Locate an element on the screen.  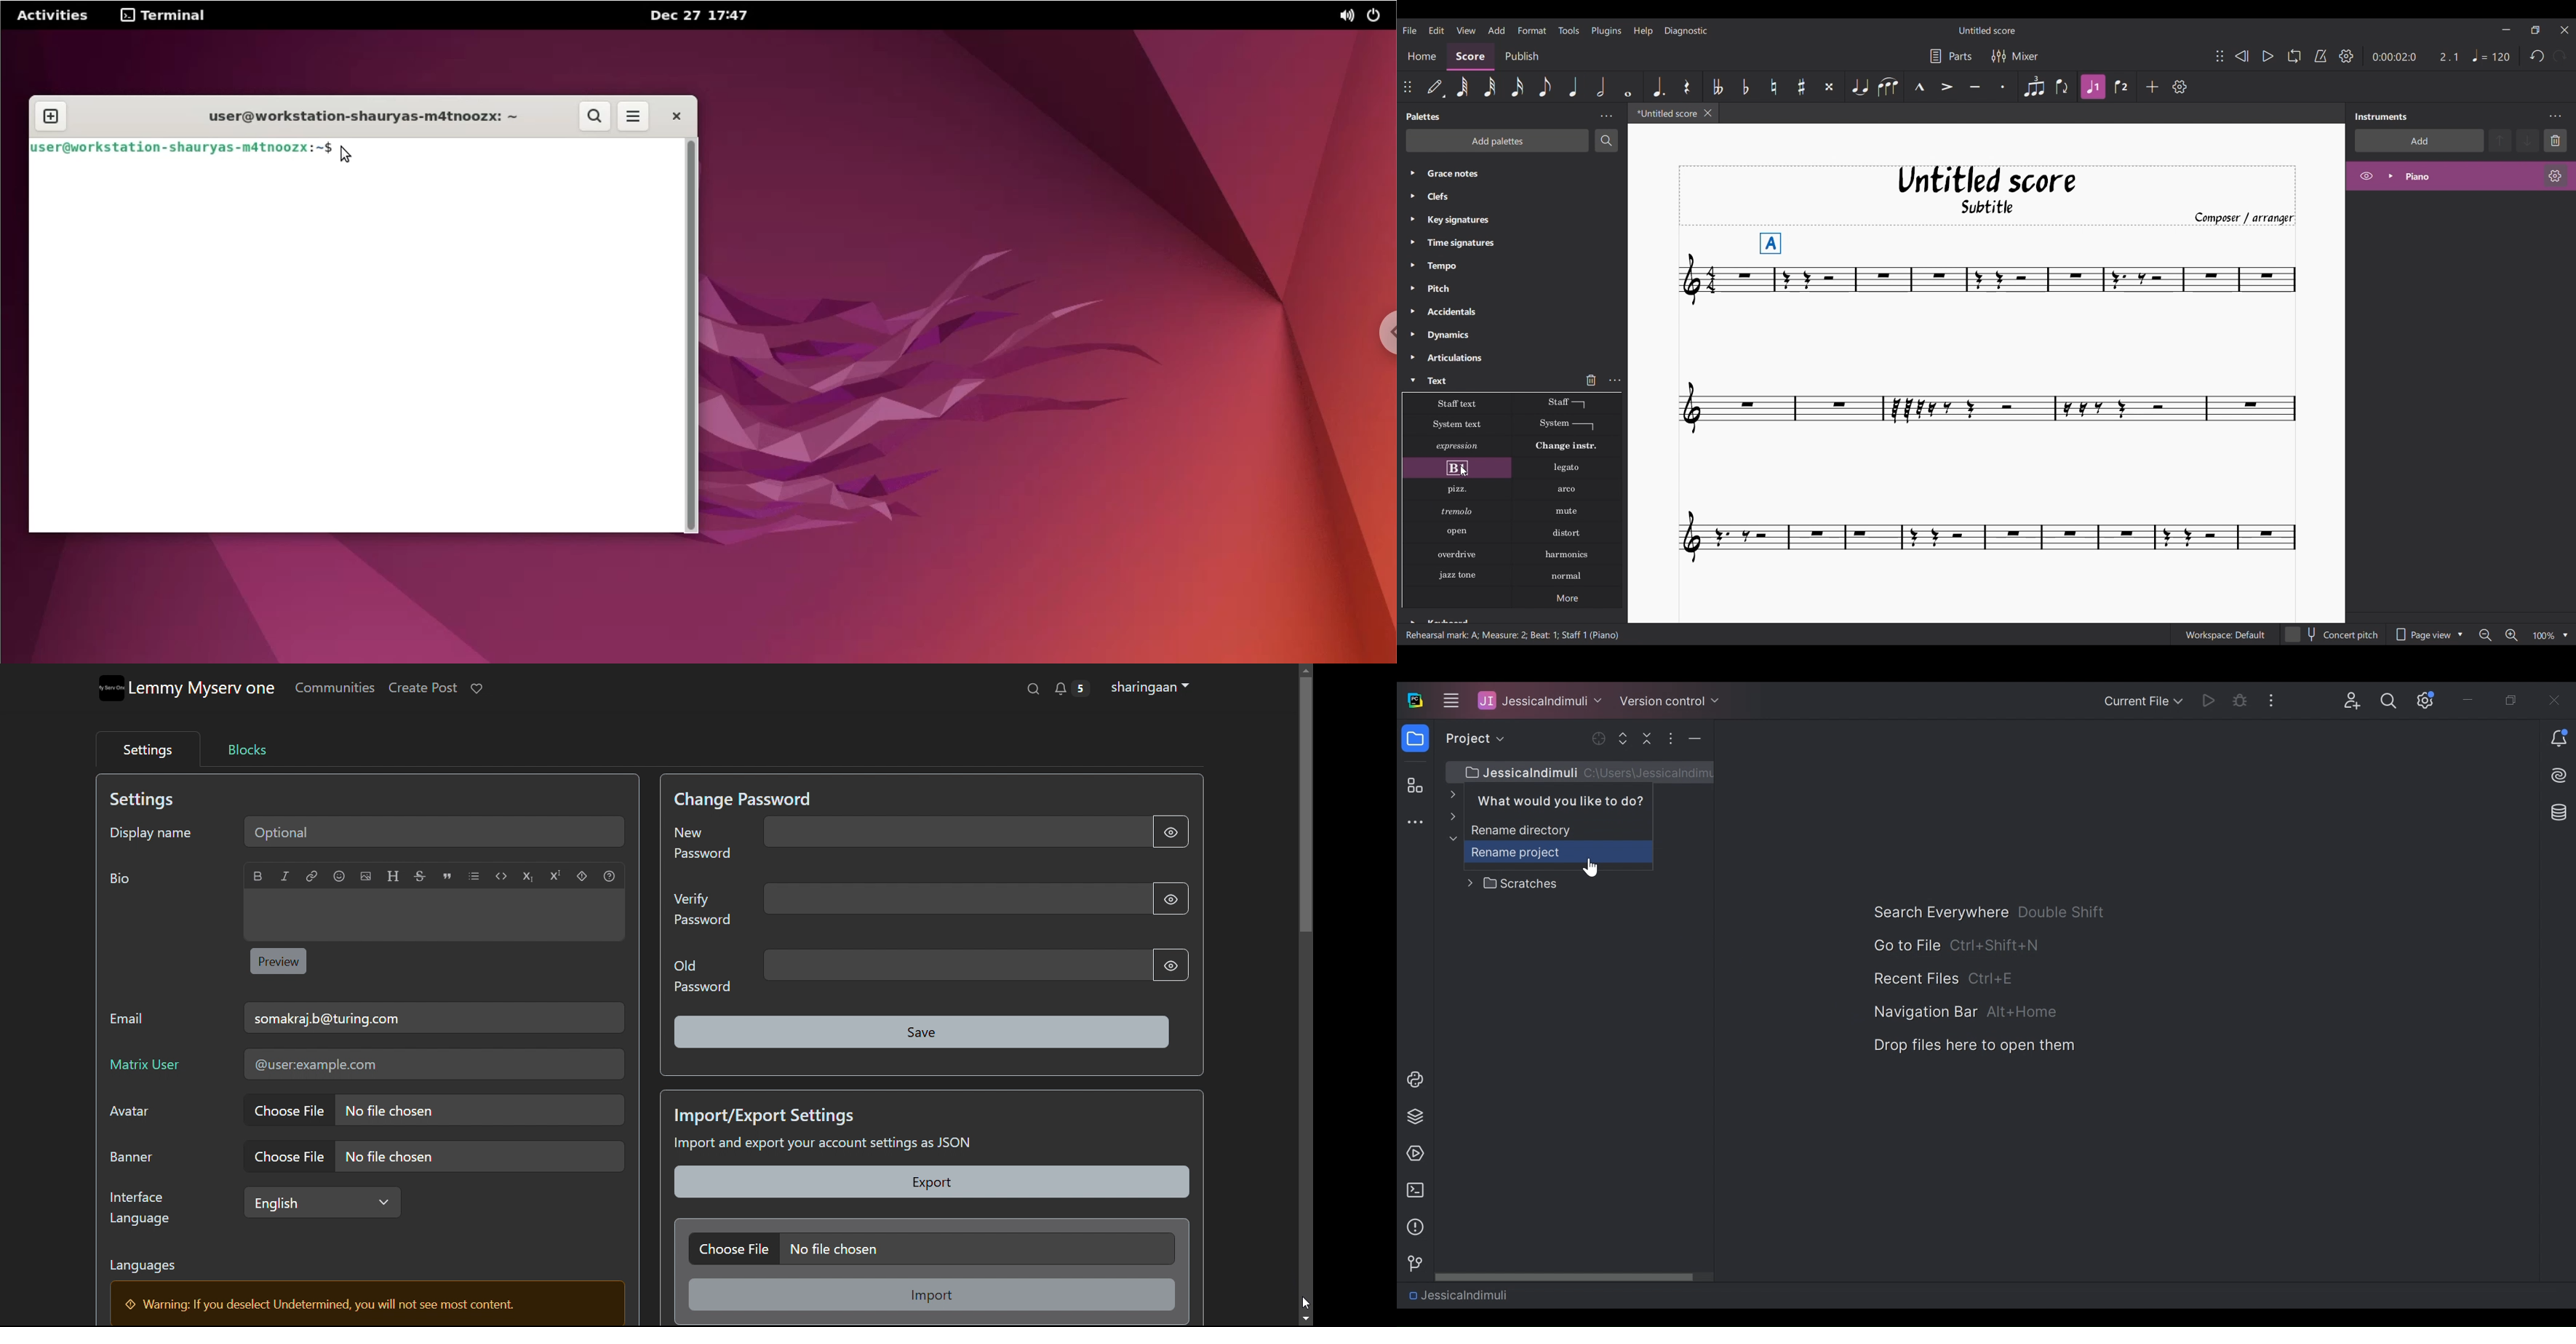
shortcut is located at coordinates (1996, 944).